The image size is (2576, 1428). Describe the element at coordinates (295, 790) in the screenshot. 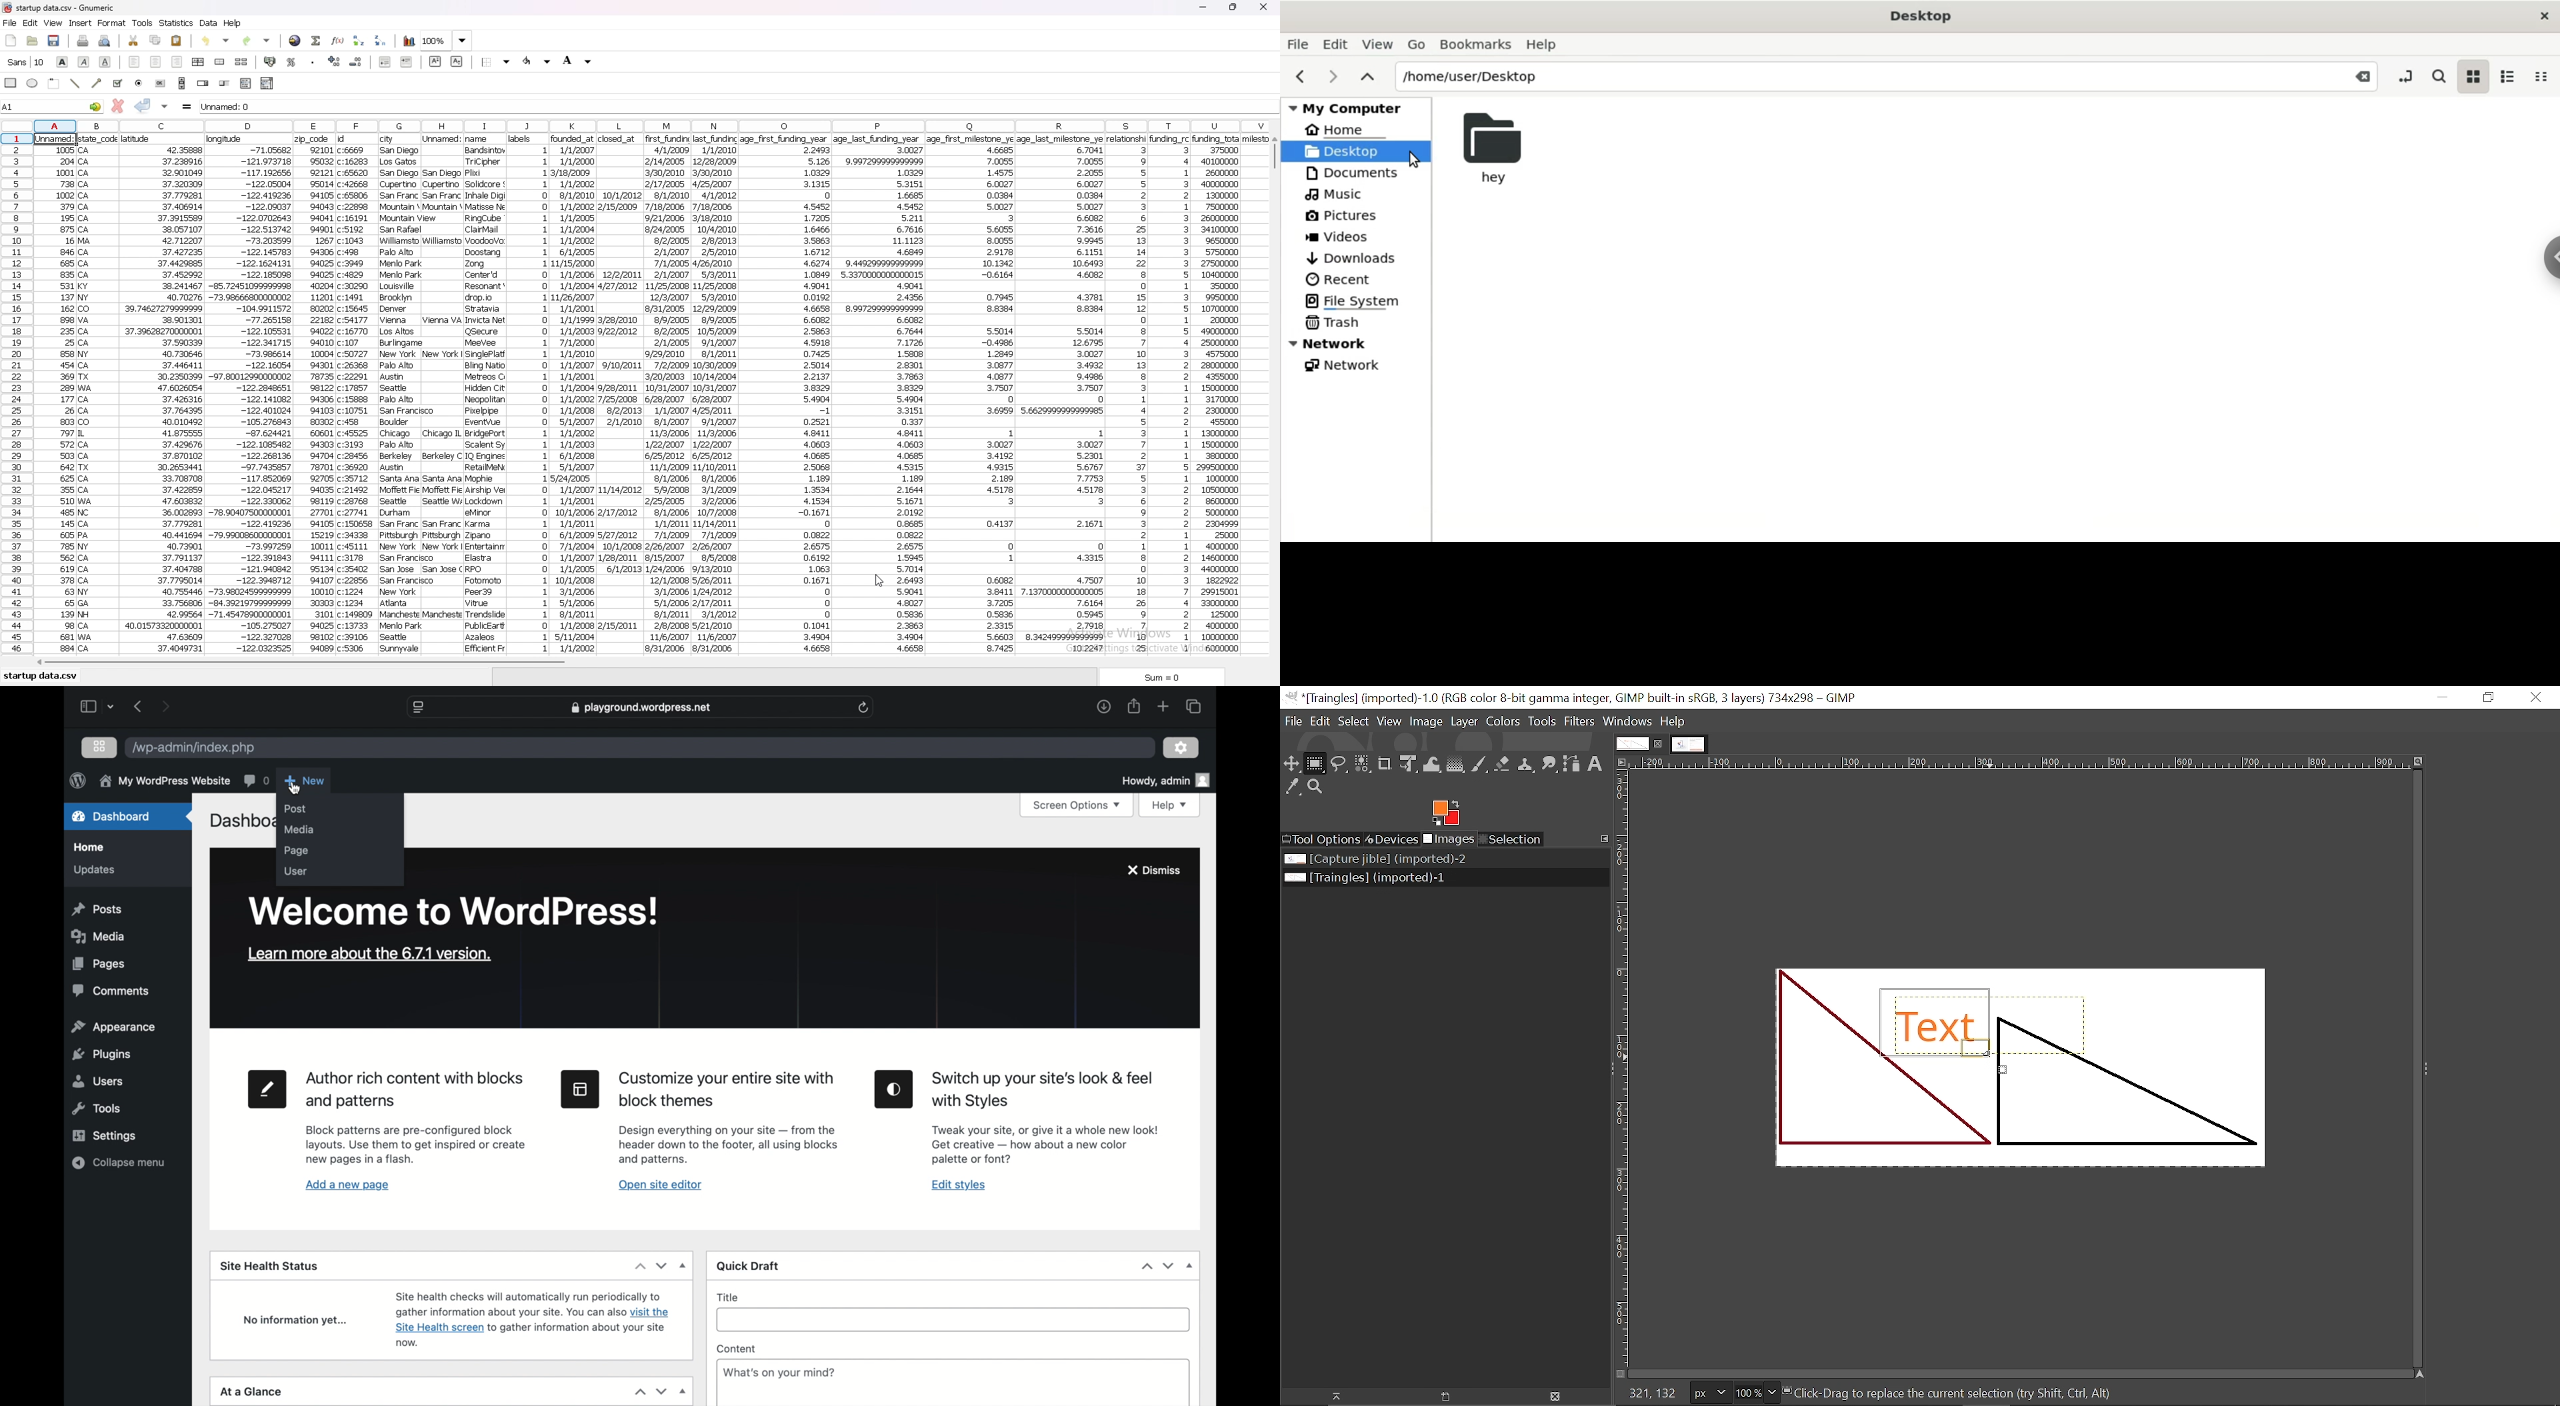

I see `cursor` at that location.